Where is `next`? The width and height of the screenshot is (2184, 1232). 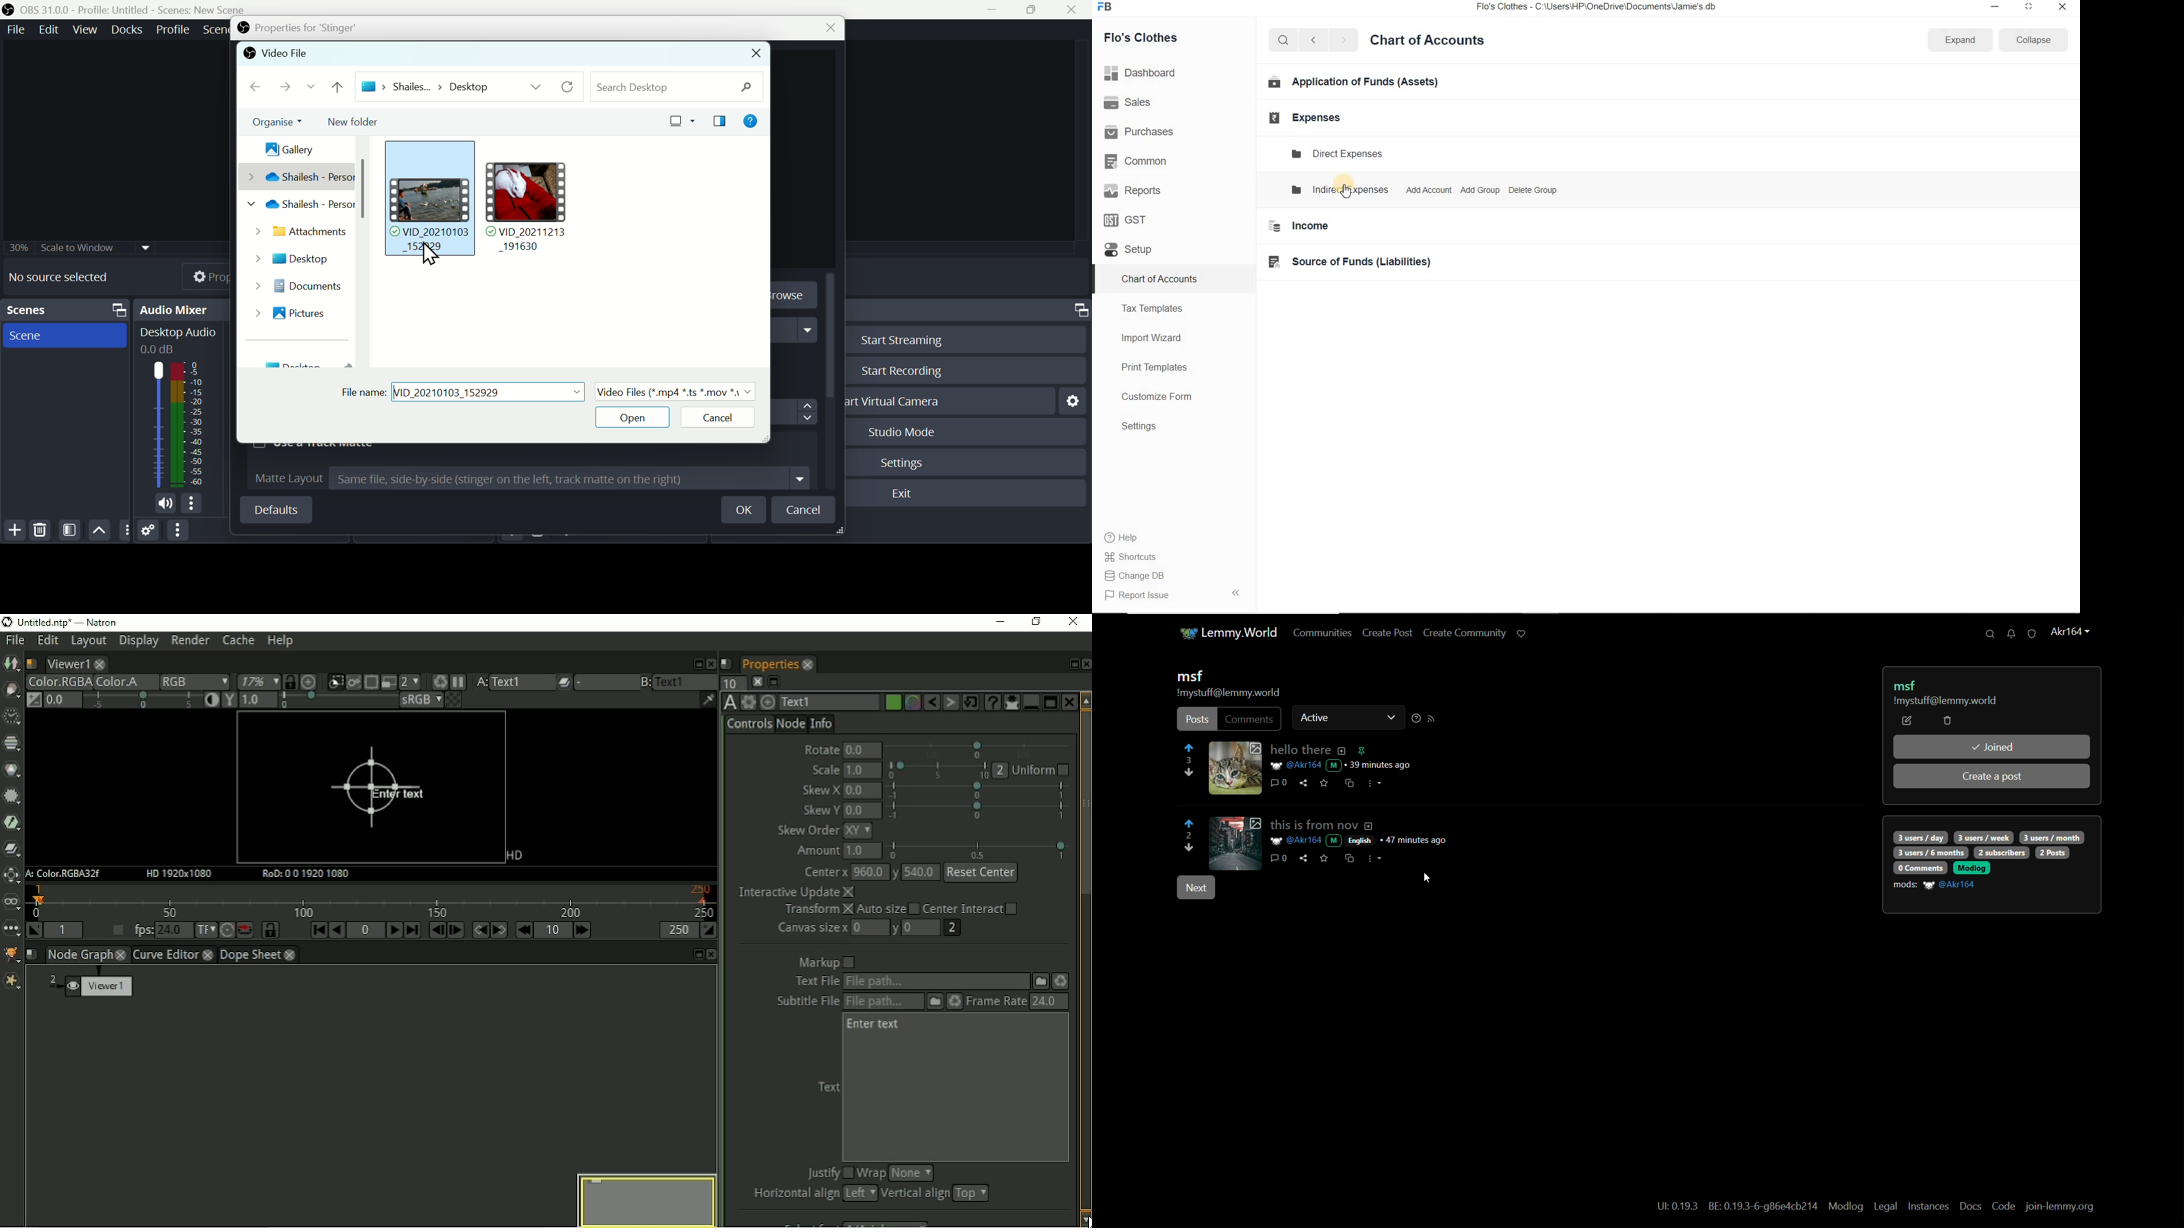 next is located at coordinates (1195, 889).